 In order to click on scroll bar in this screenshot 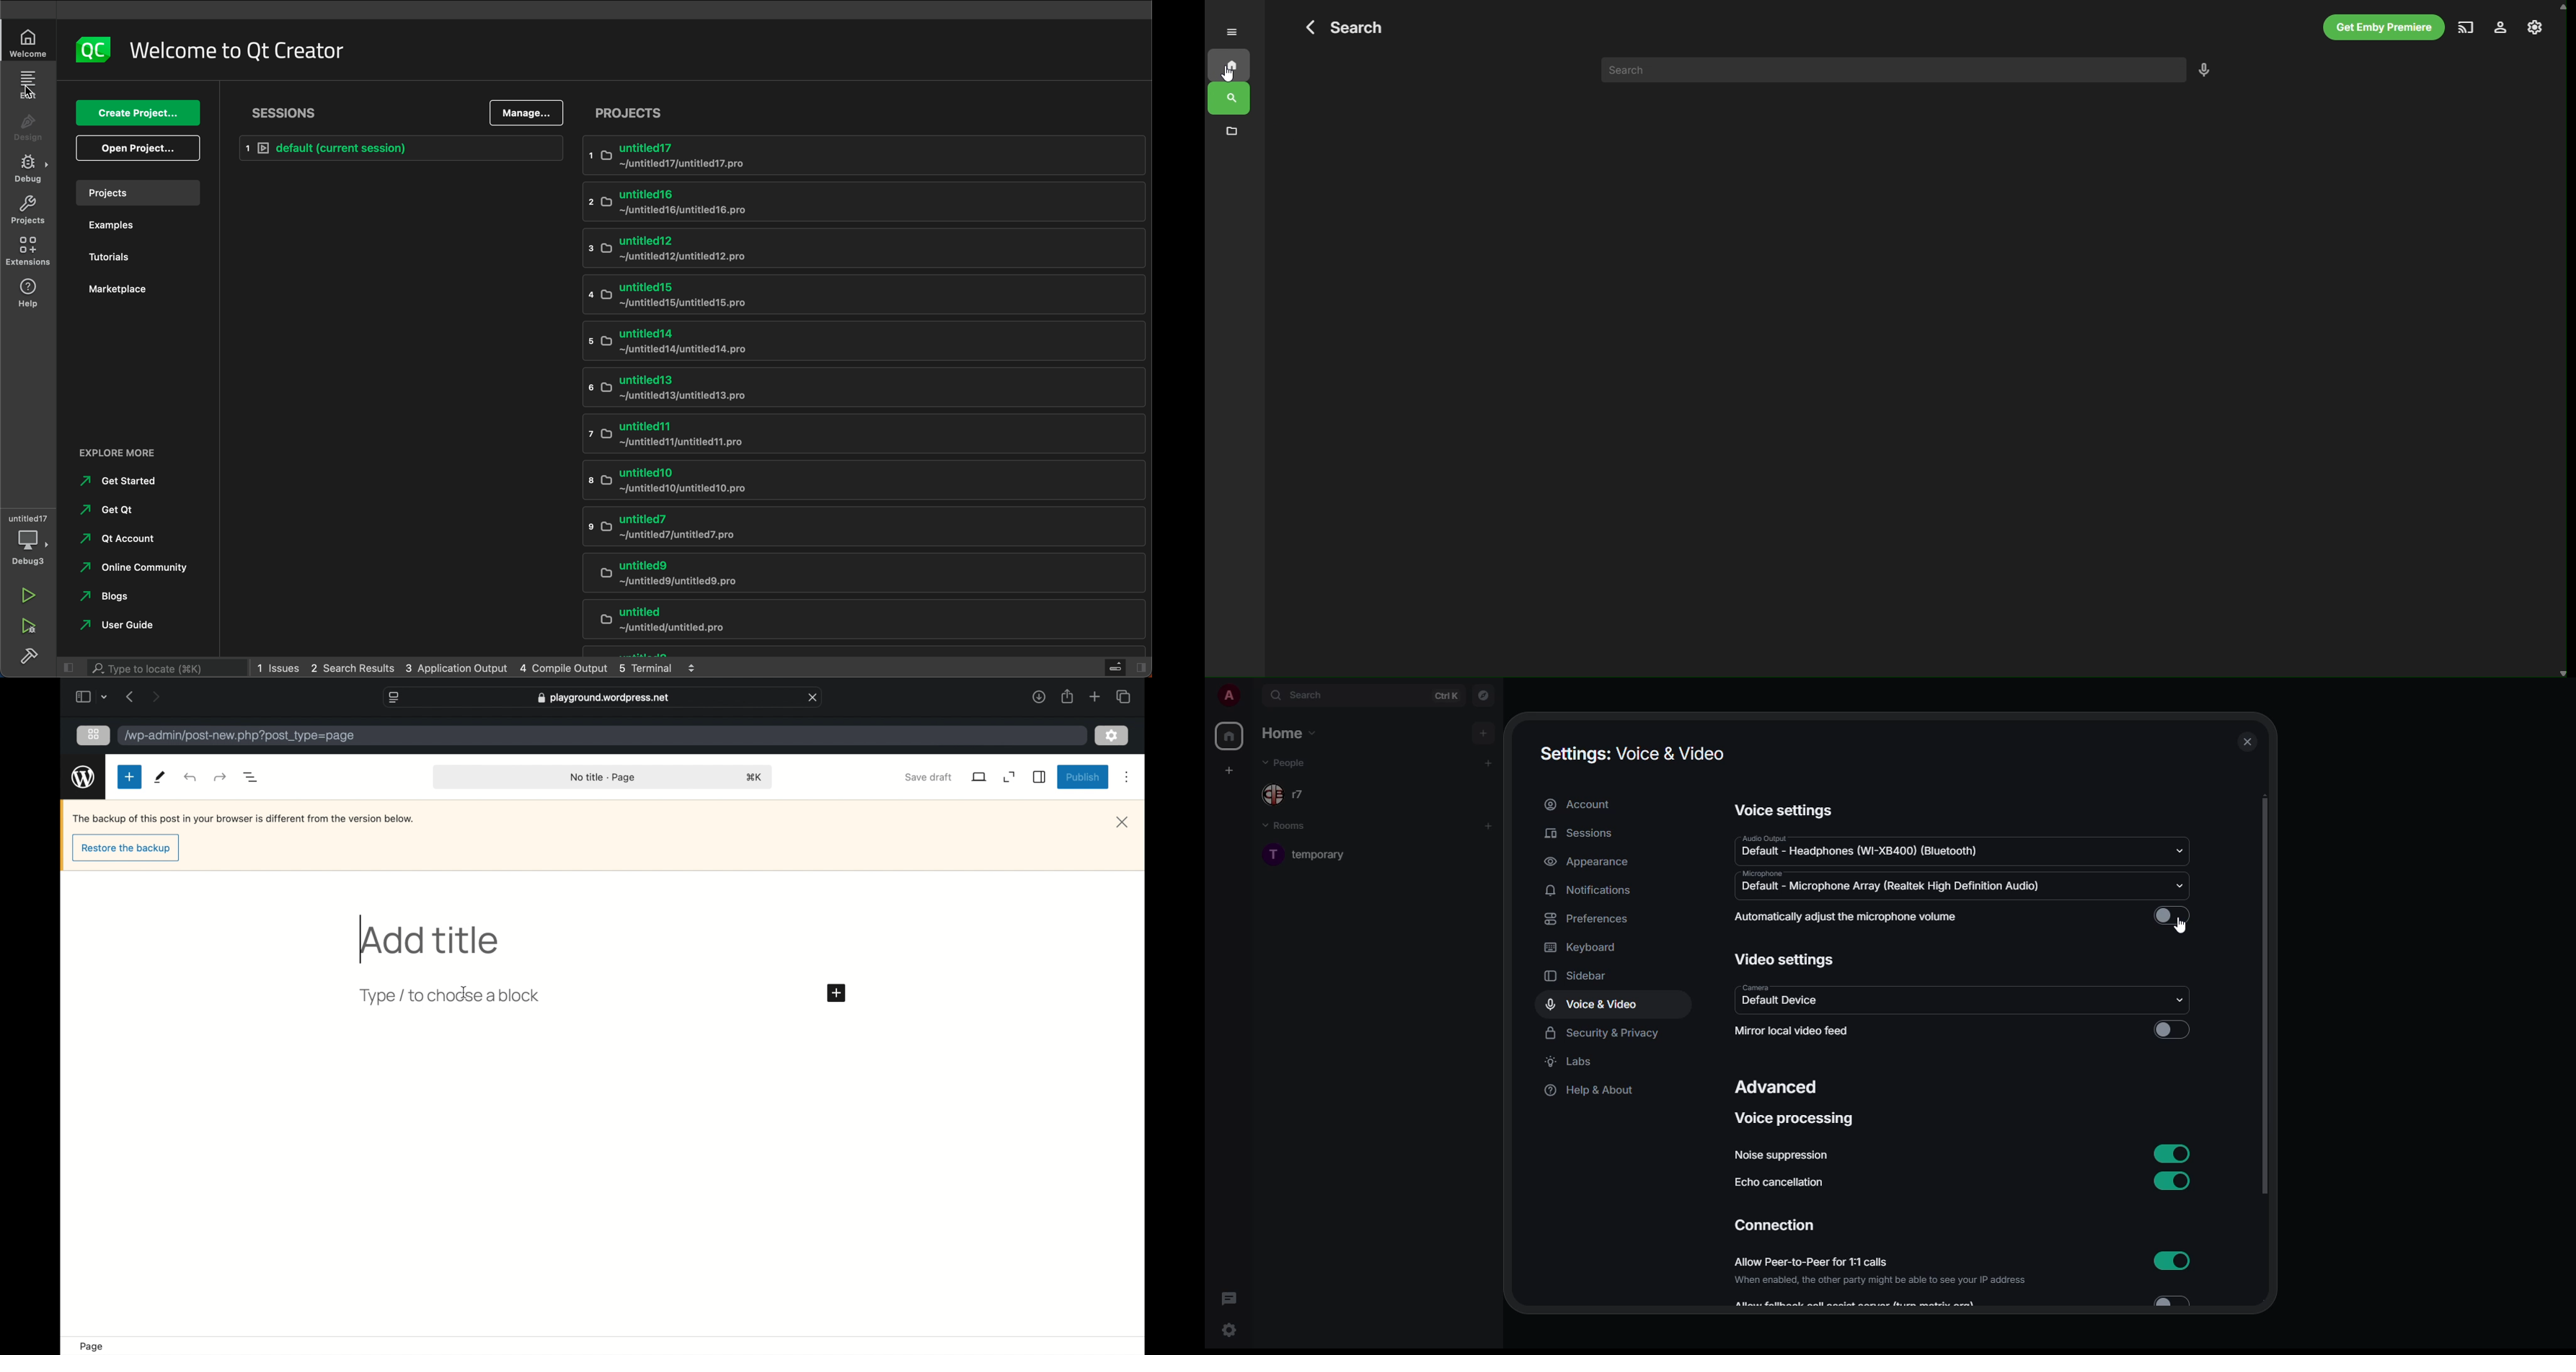, I will do `click(2264, 995)`.